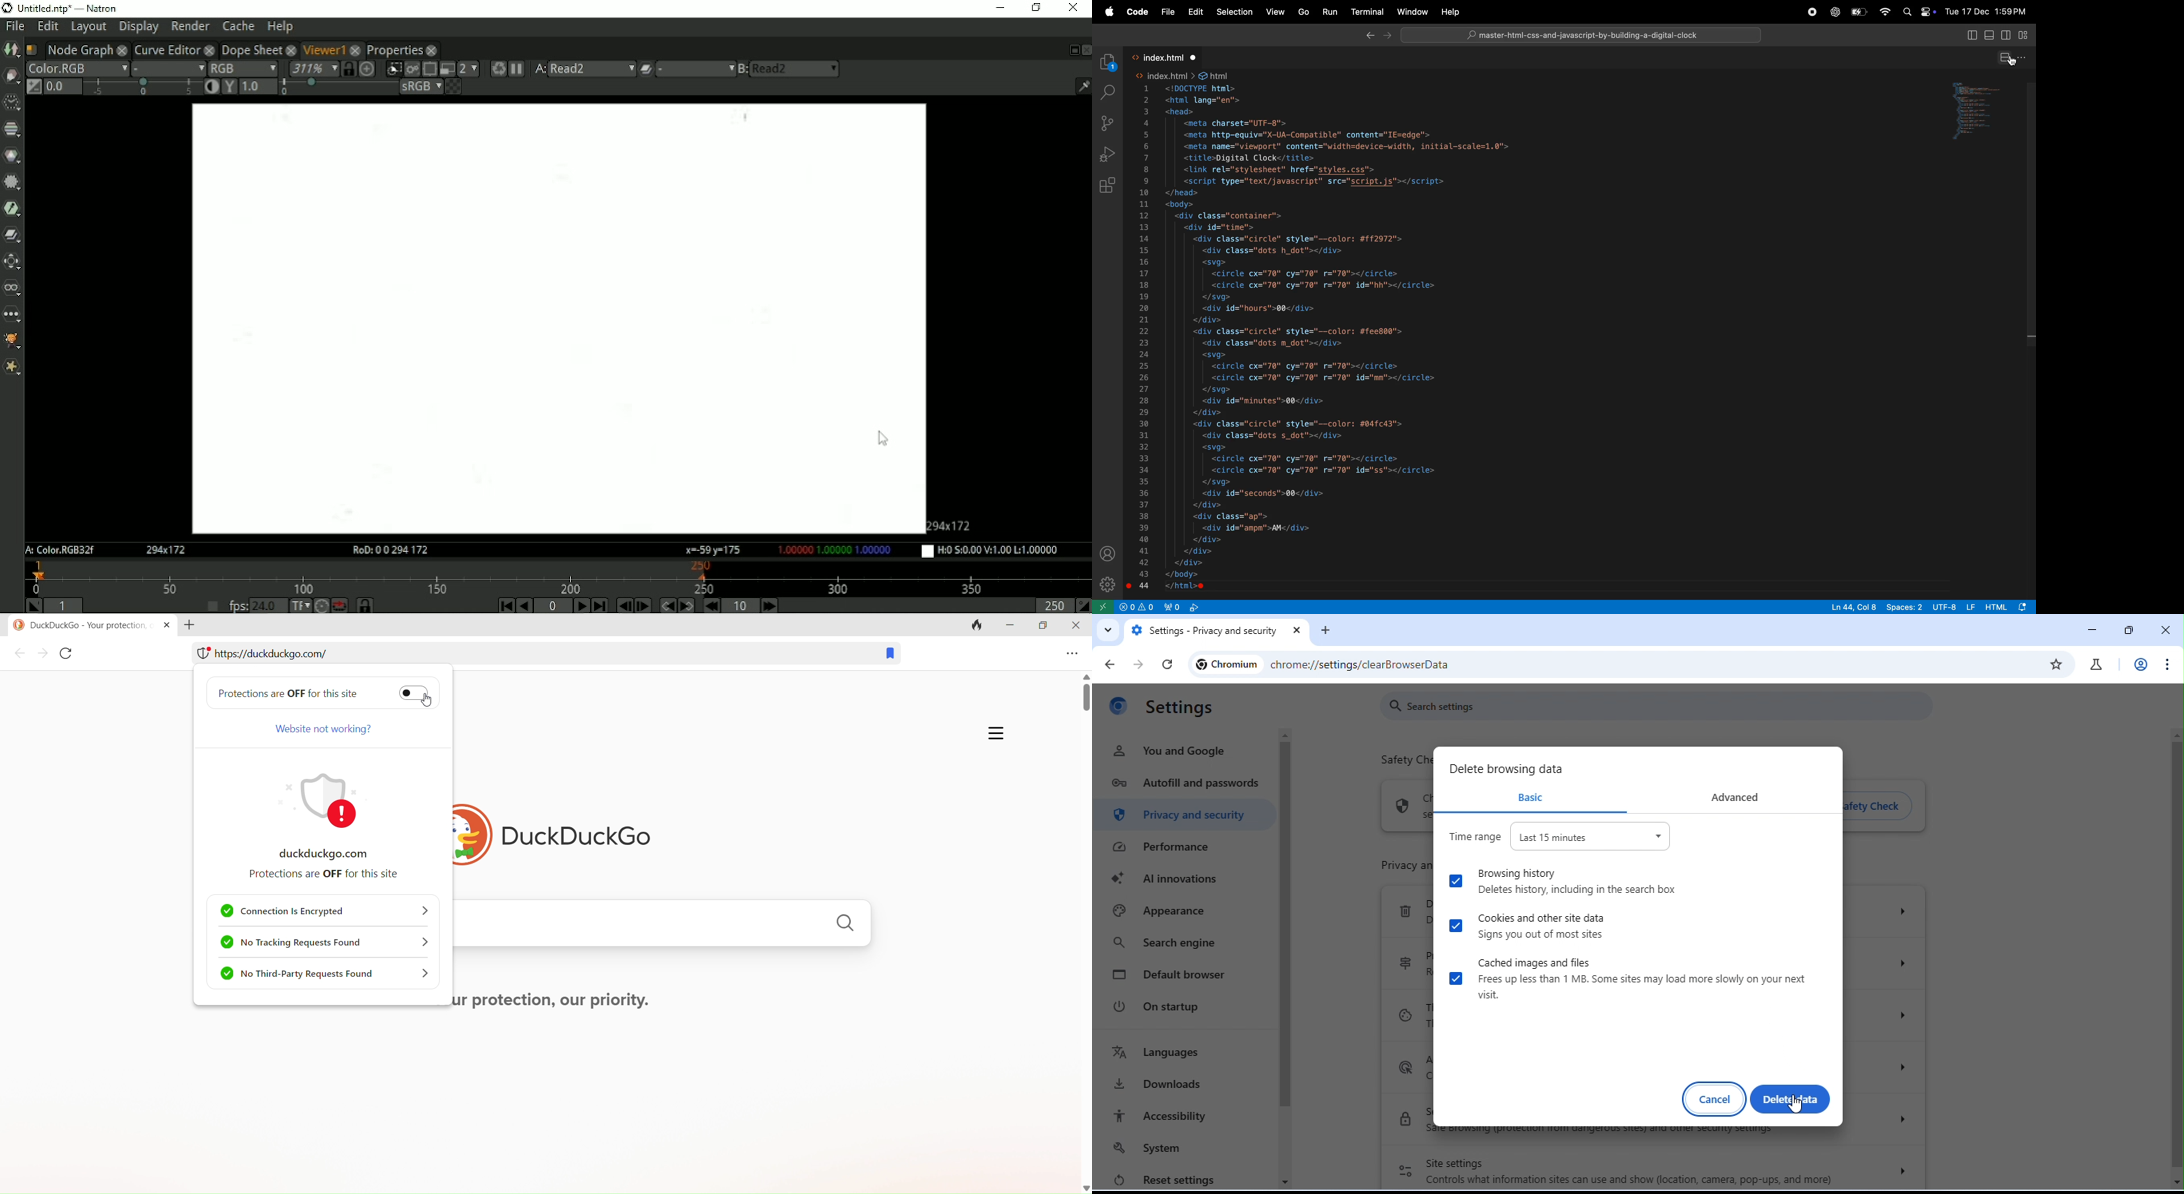 This screenshot has width=2184, height=1204. What do you see at coordinates (1299, 632) in the screenshot?
I see `close` at bounding box center [1299, 632].